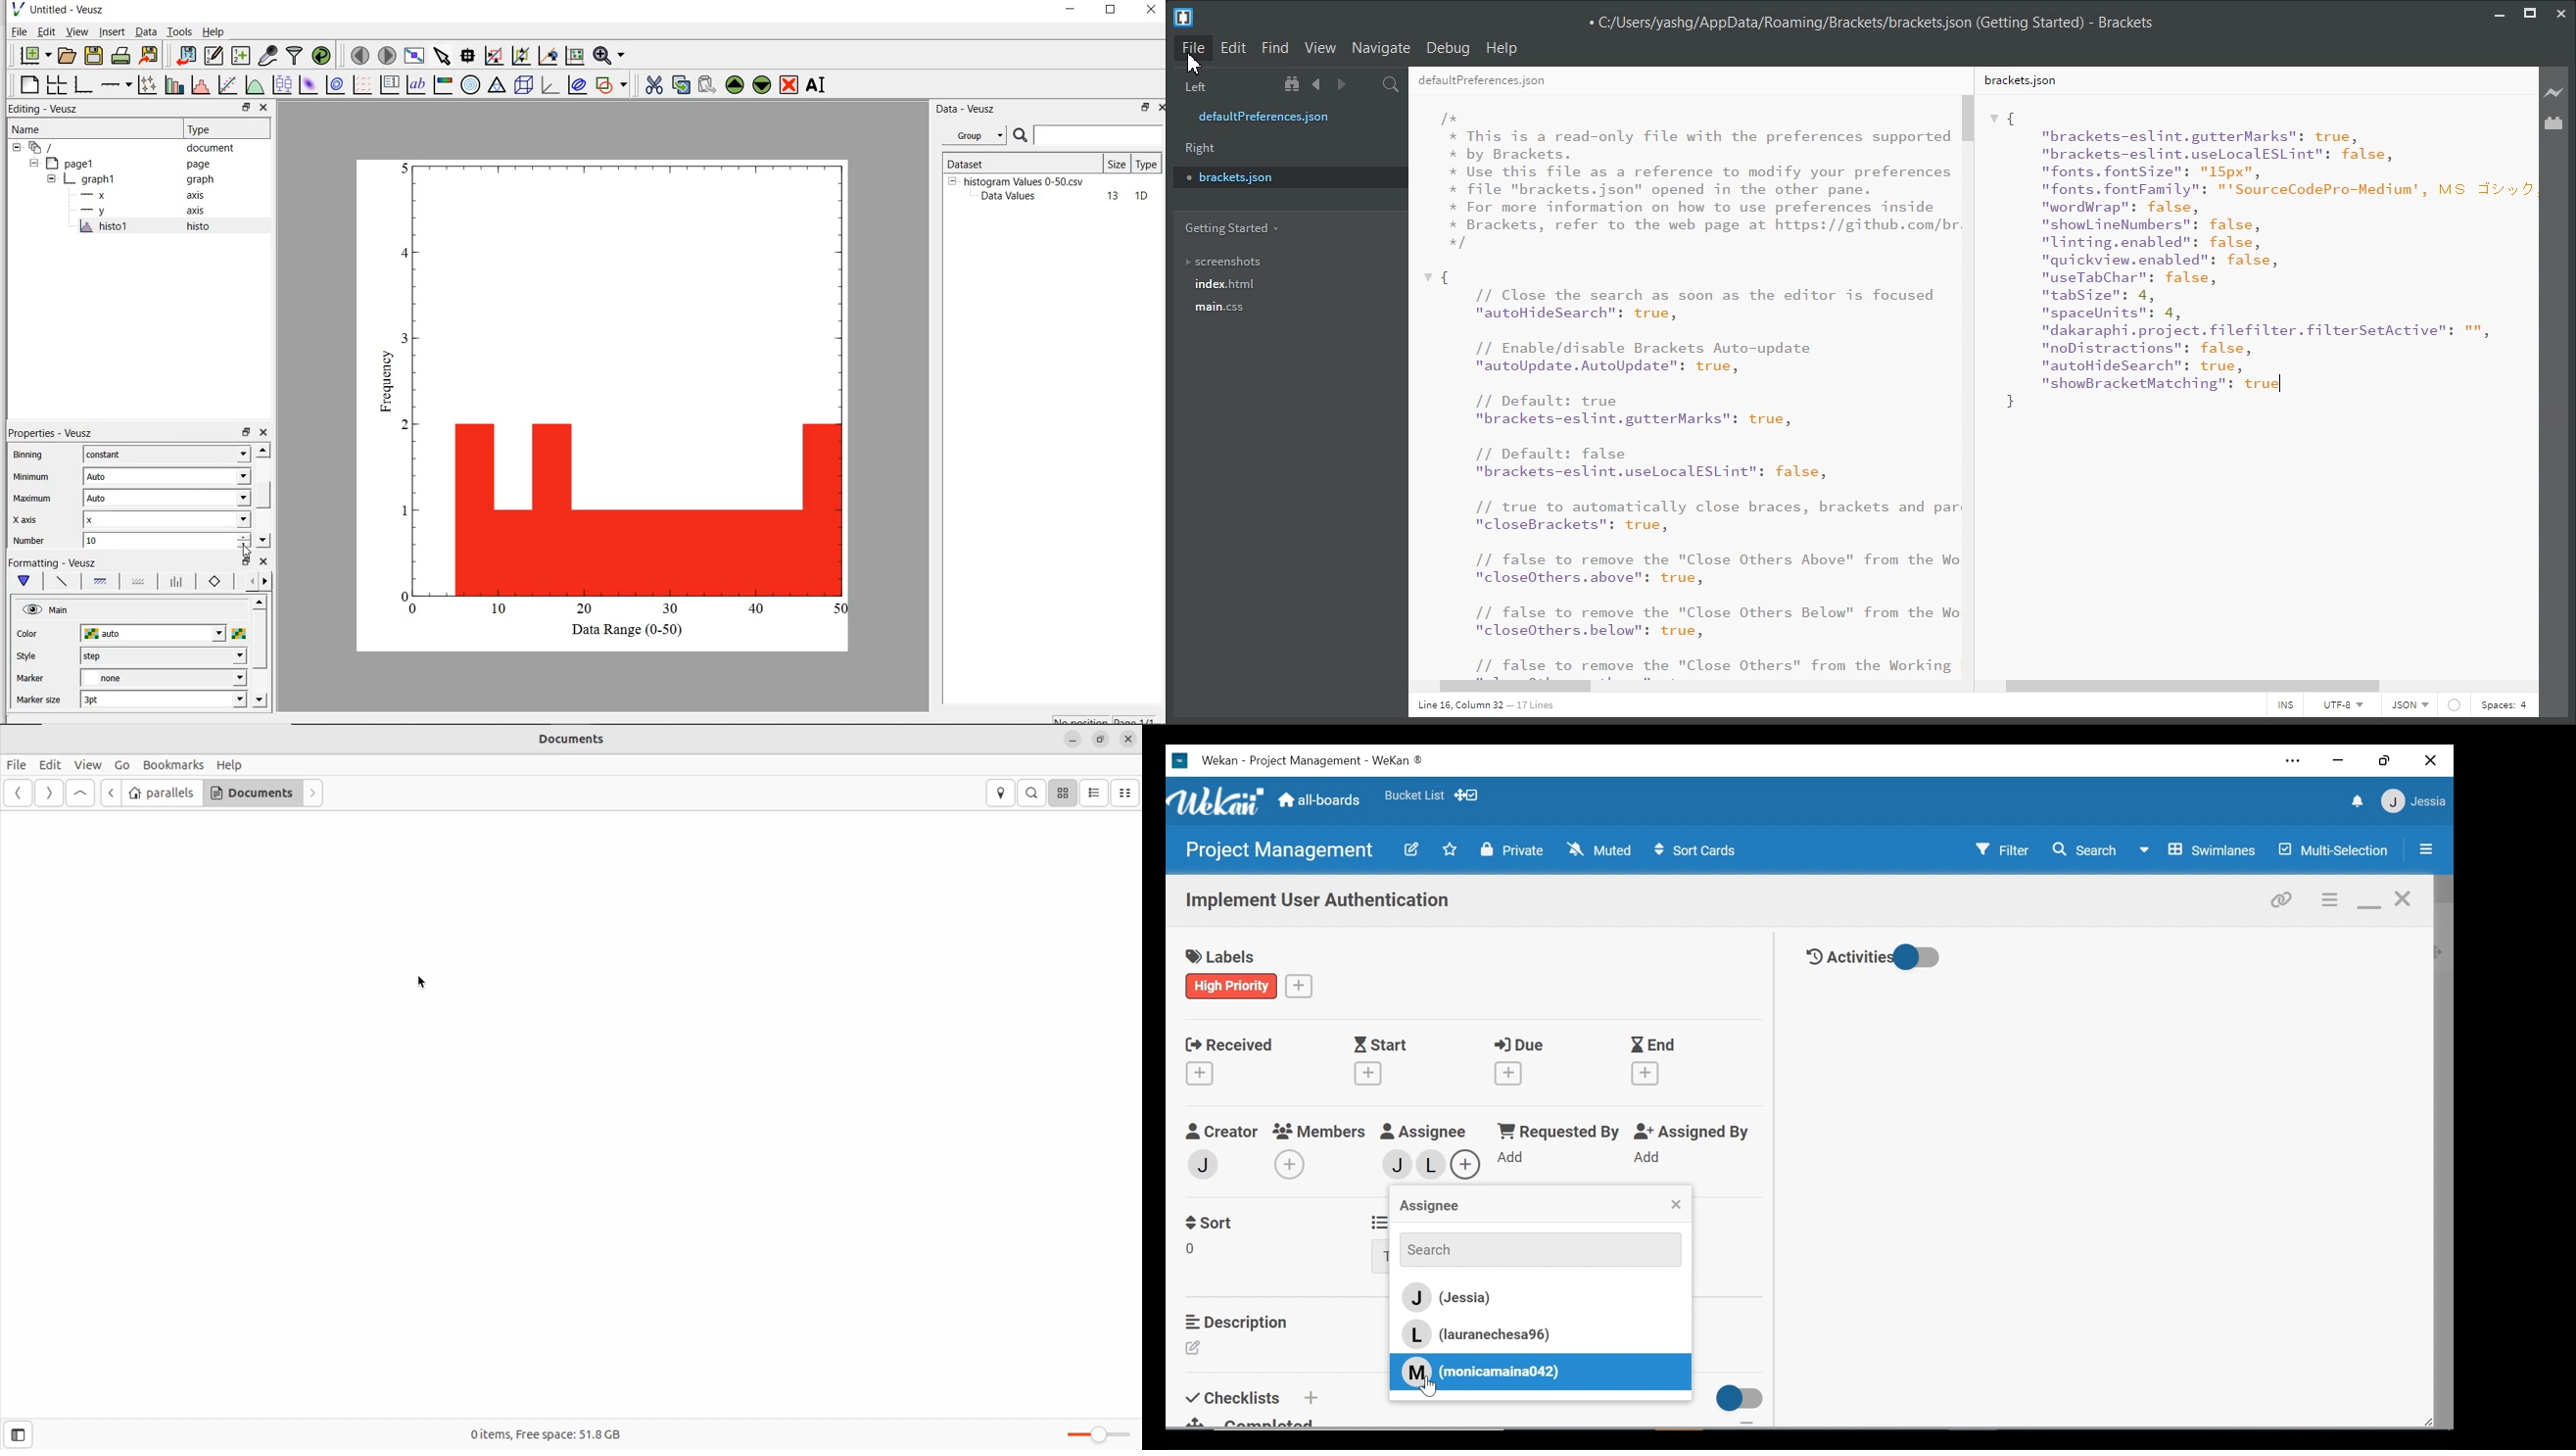  What do you see at coordinates (1693, 688) in the screenshot?
I see `Horizontal Scroll Bar` at bounding box center [1693, 688].